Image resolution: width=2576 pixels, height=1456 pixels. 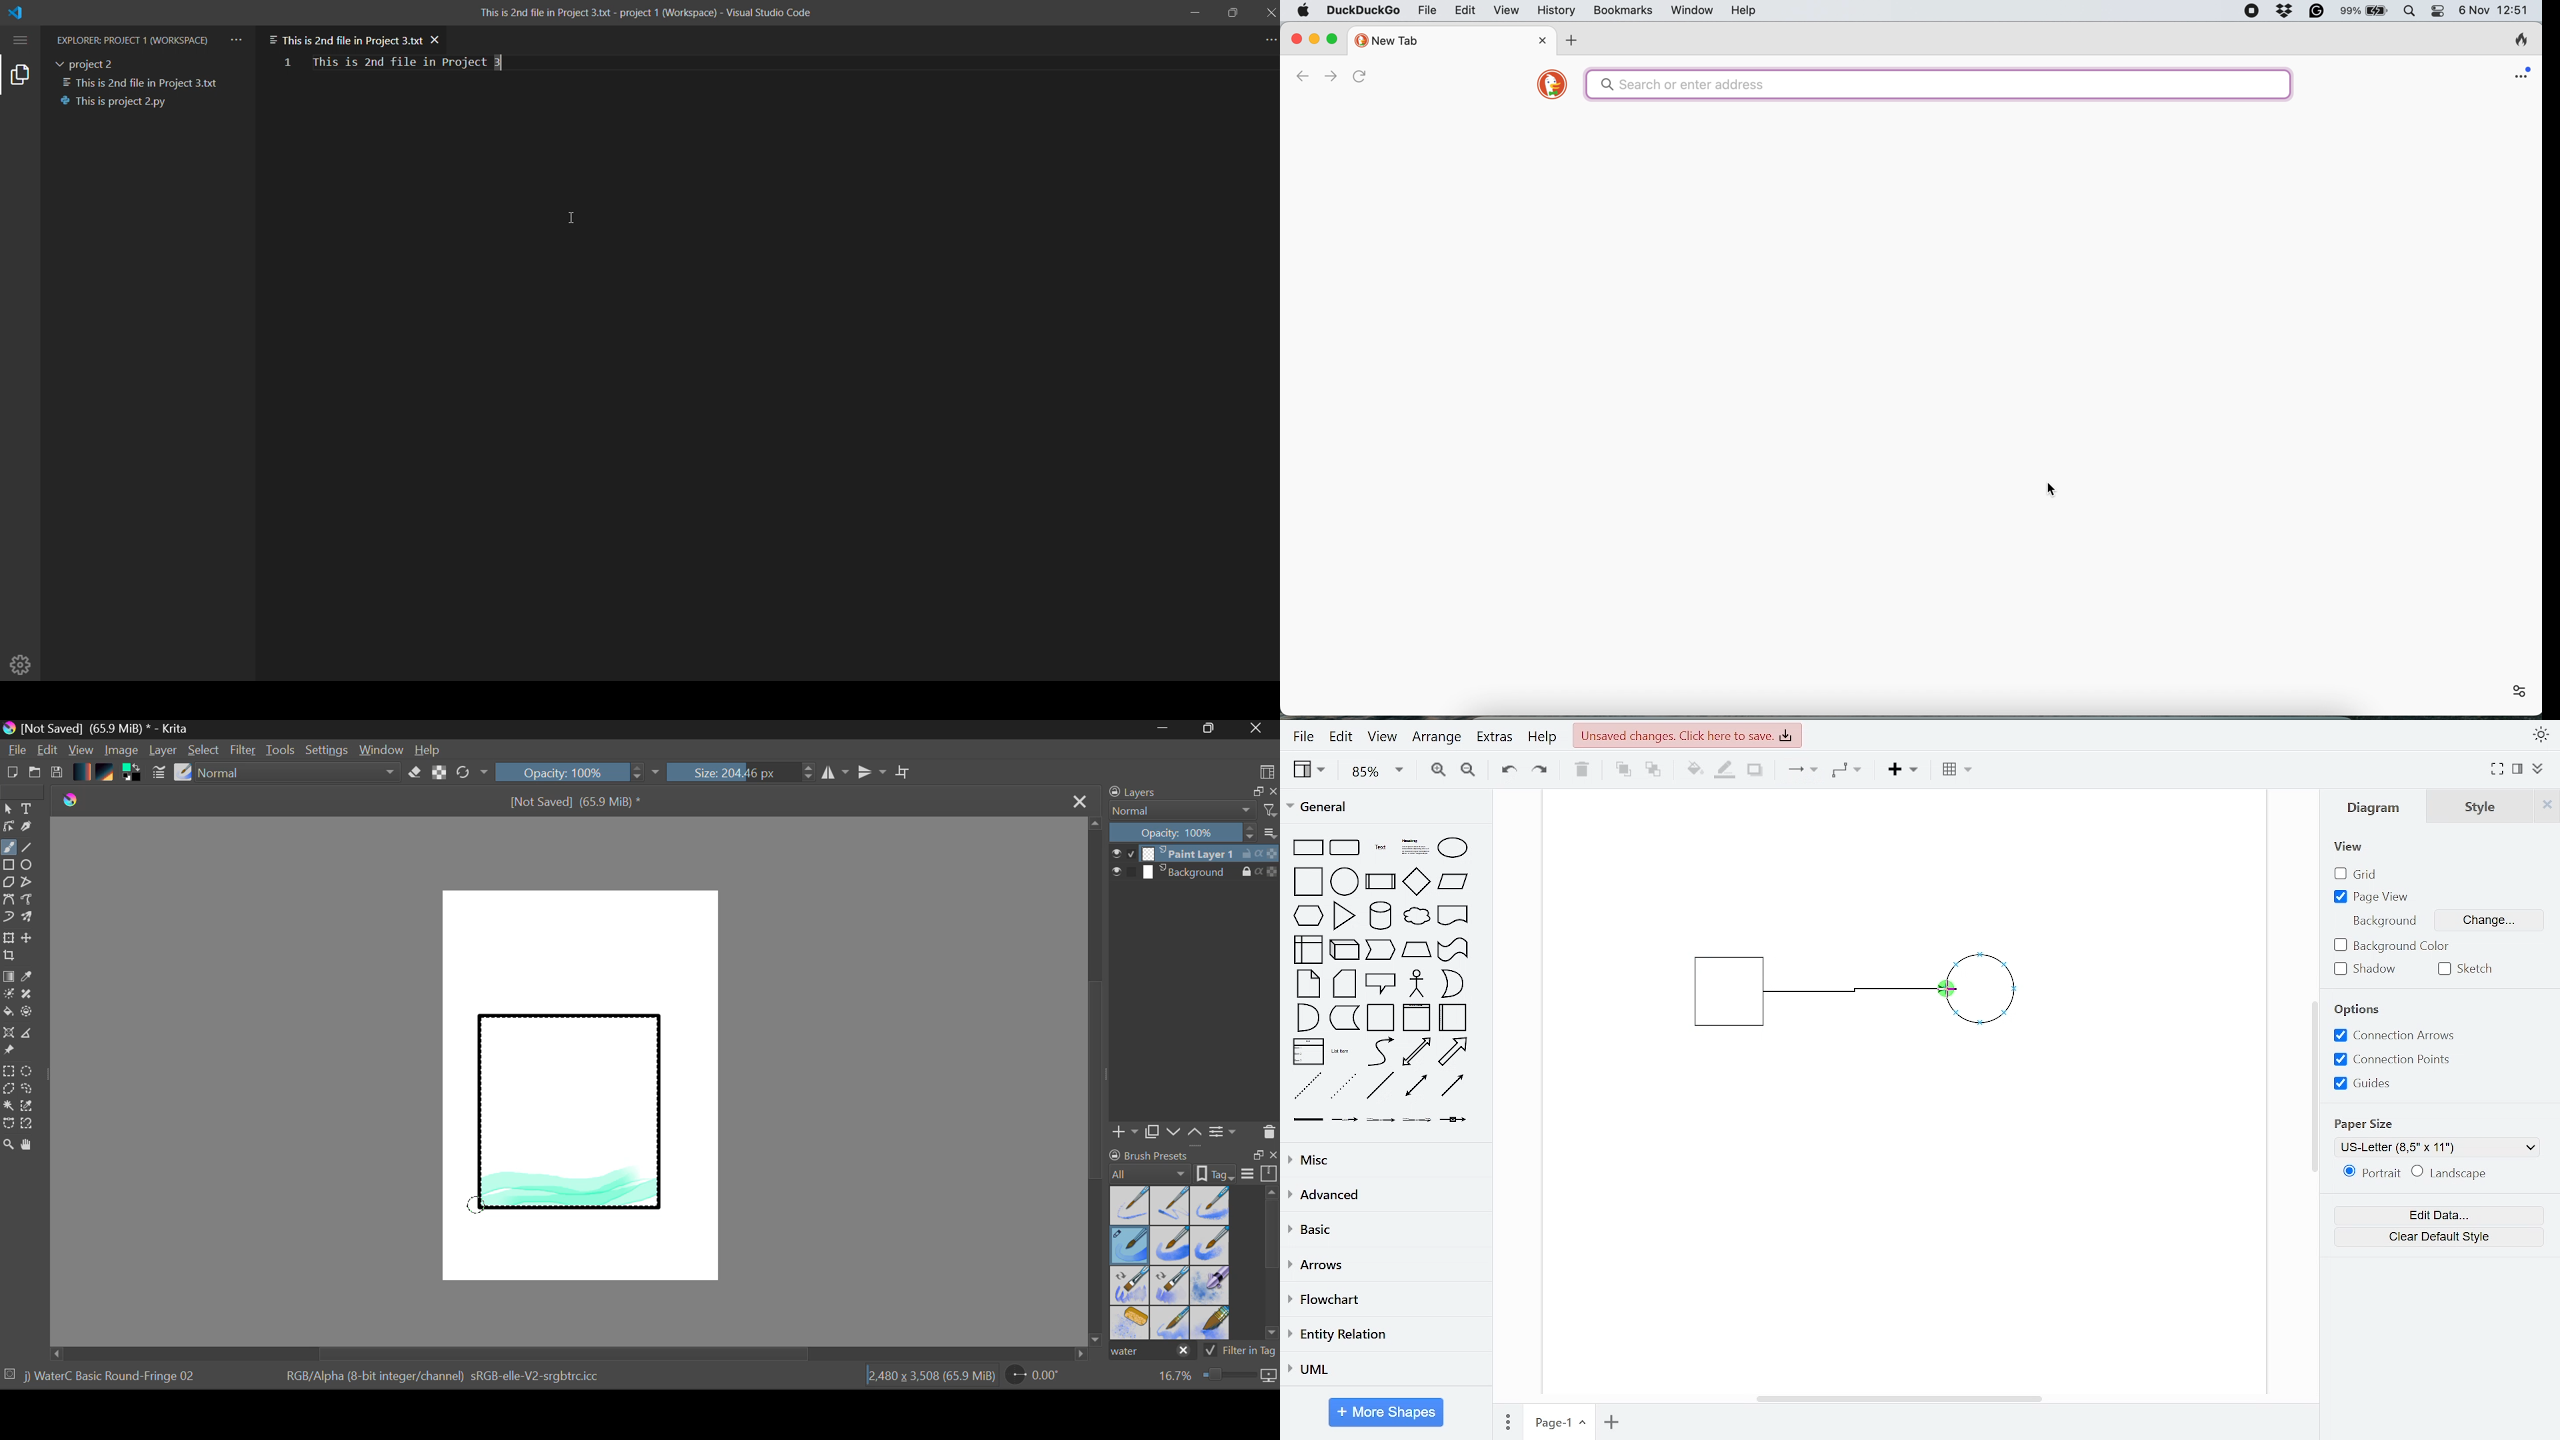 I want to click on Smart Patch Tool, so click(x=31, y=997).